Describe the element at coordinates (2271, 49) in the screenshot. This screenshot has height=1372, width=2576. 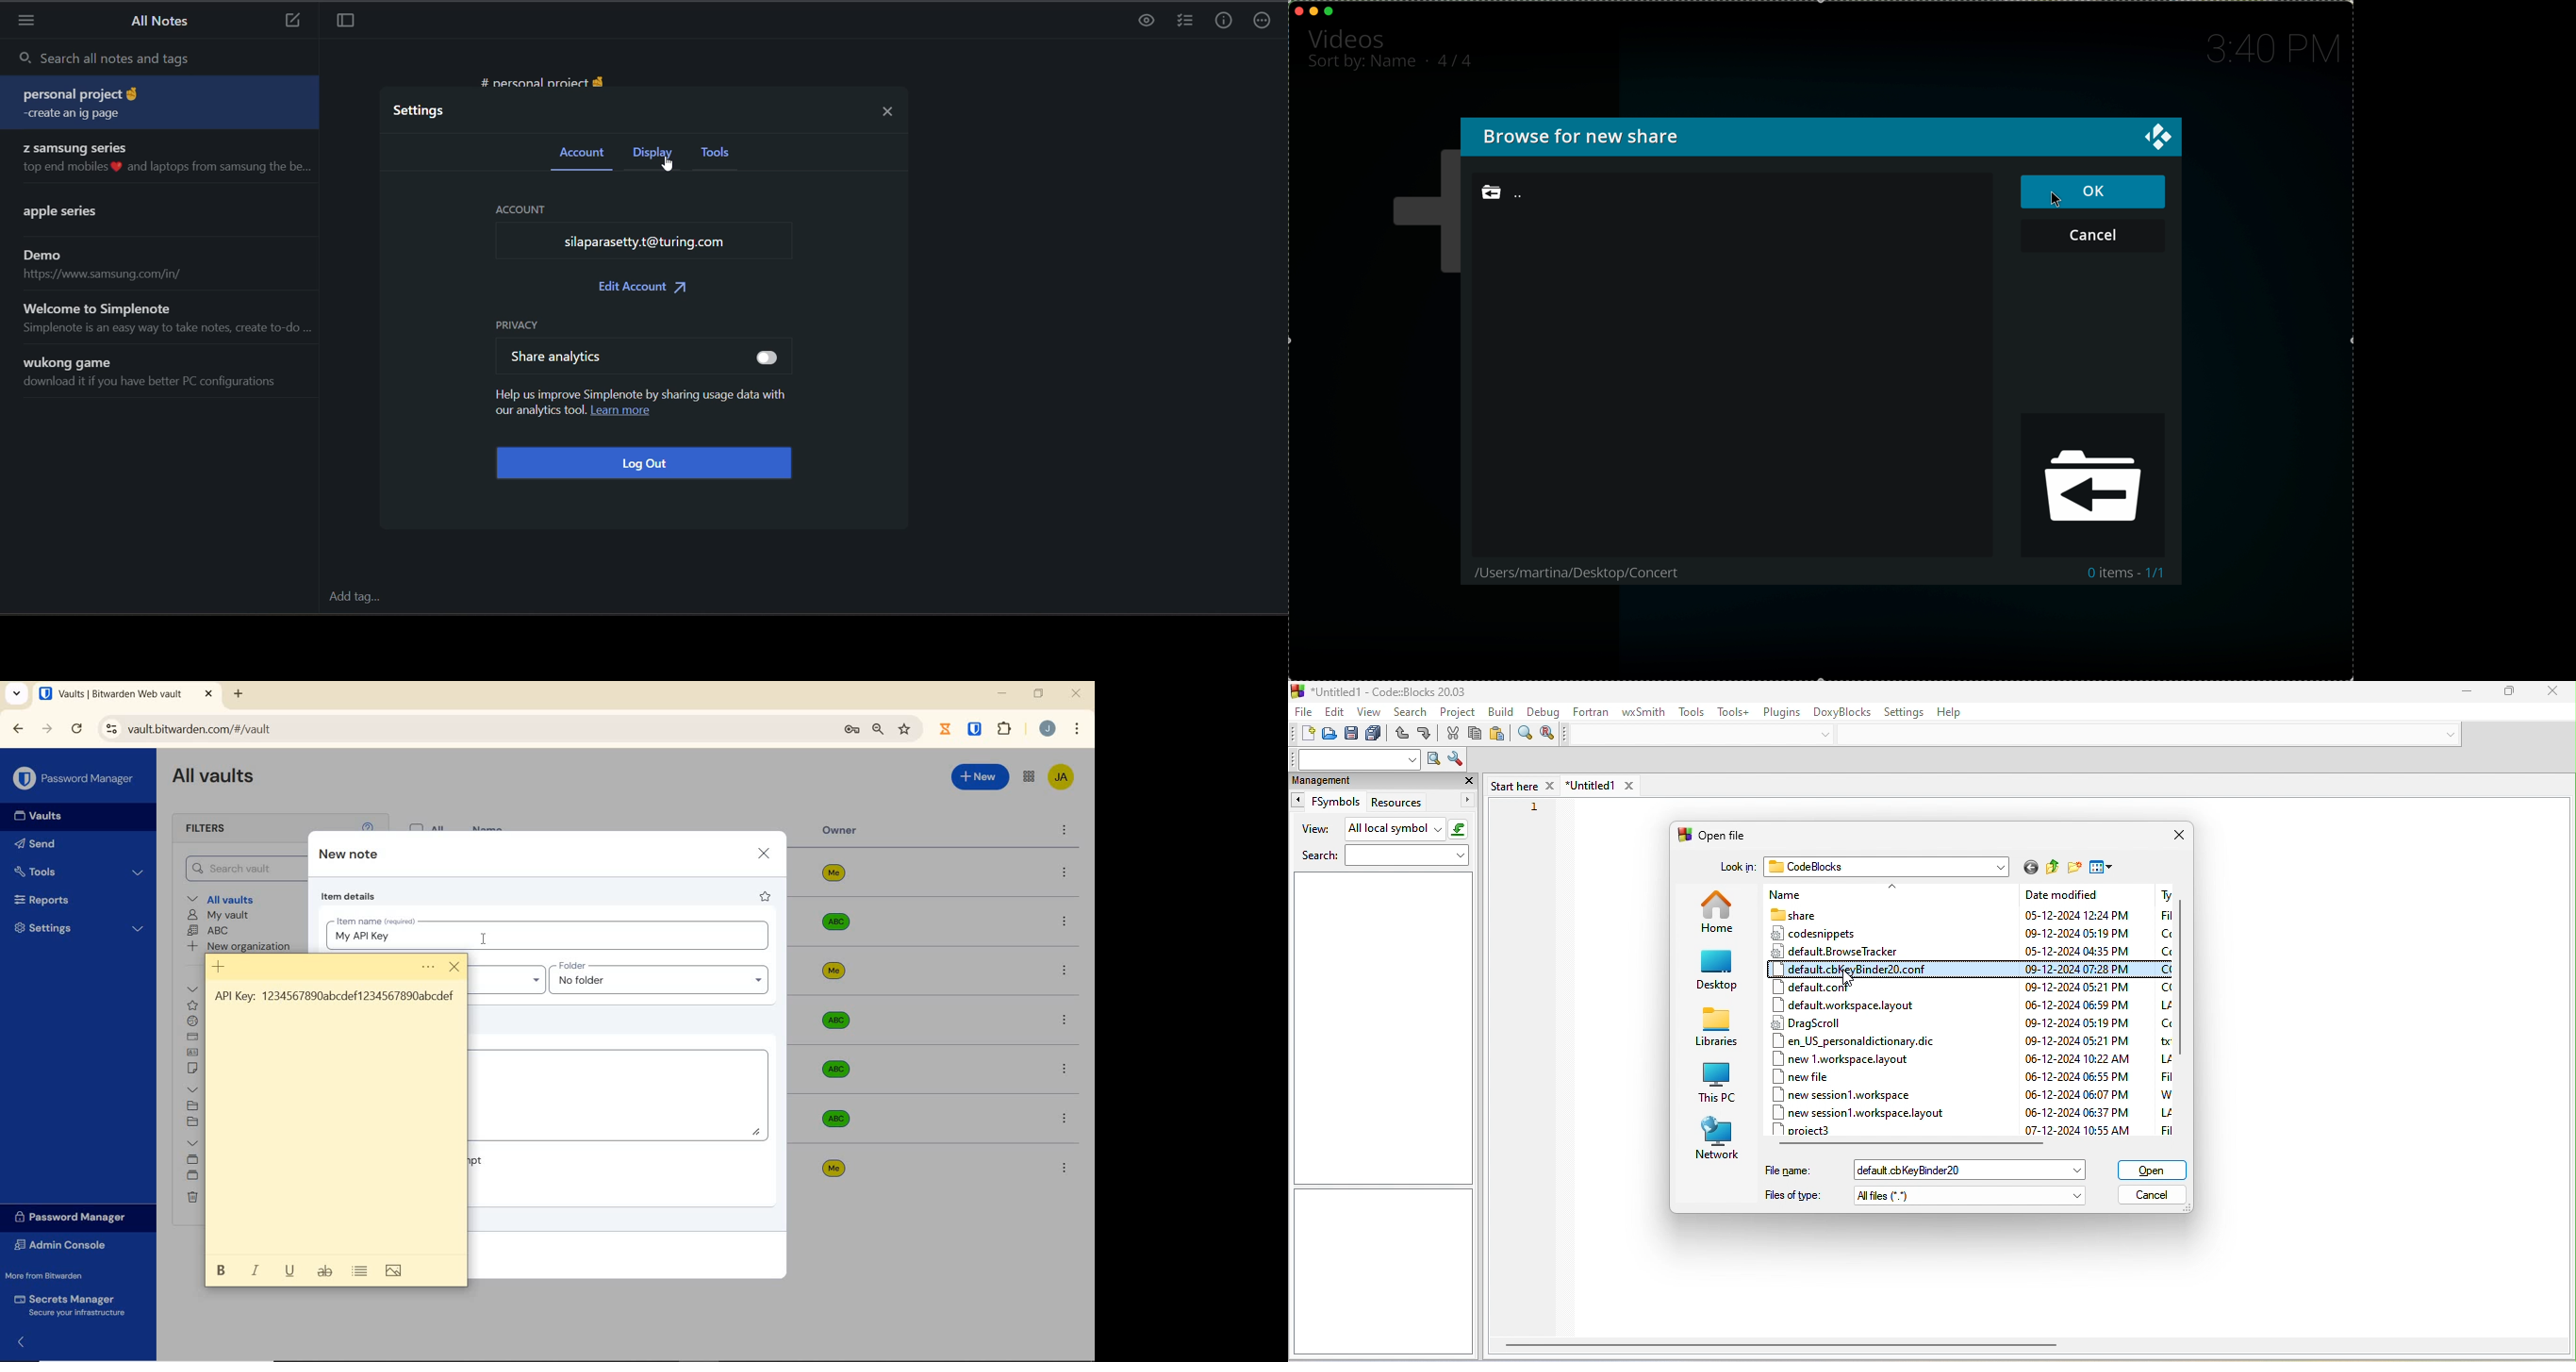
I see `time` at that location.